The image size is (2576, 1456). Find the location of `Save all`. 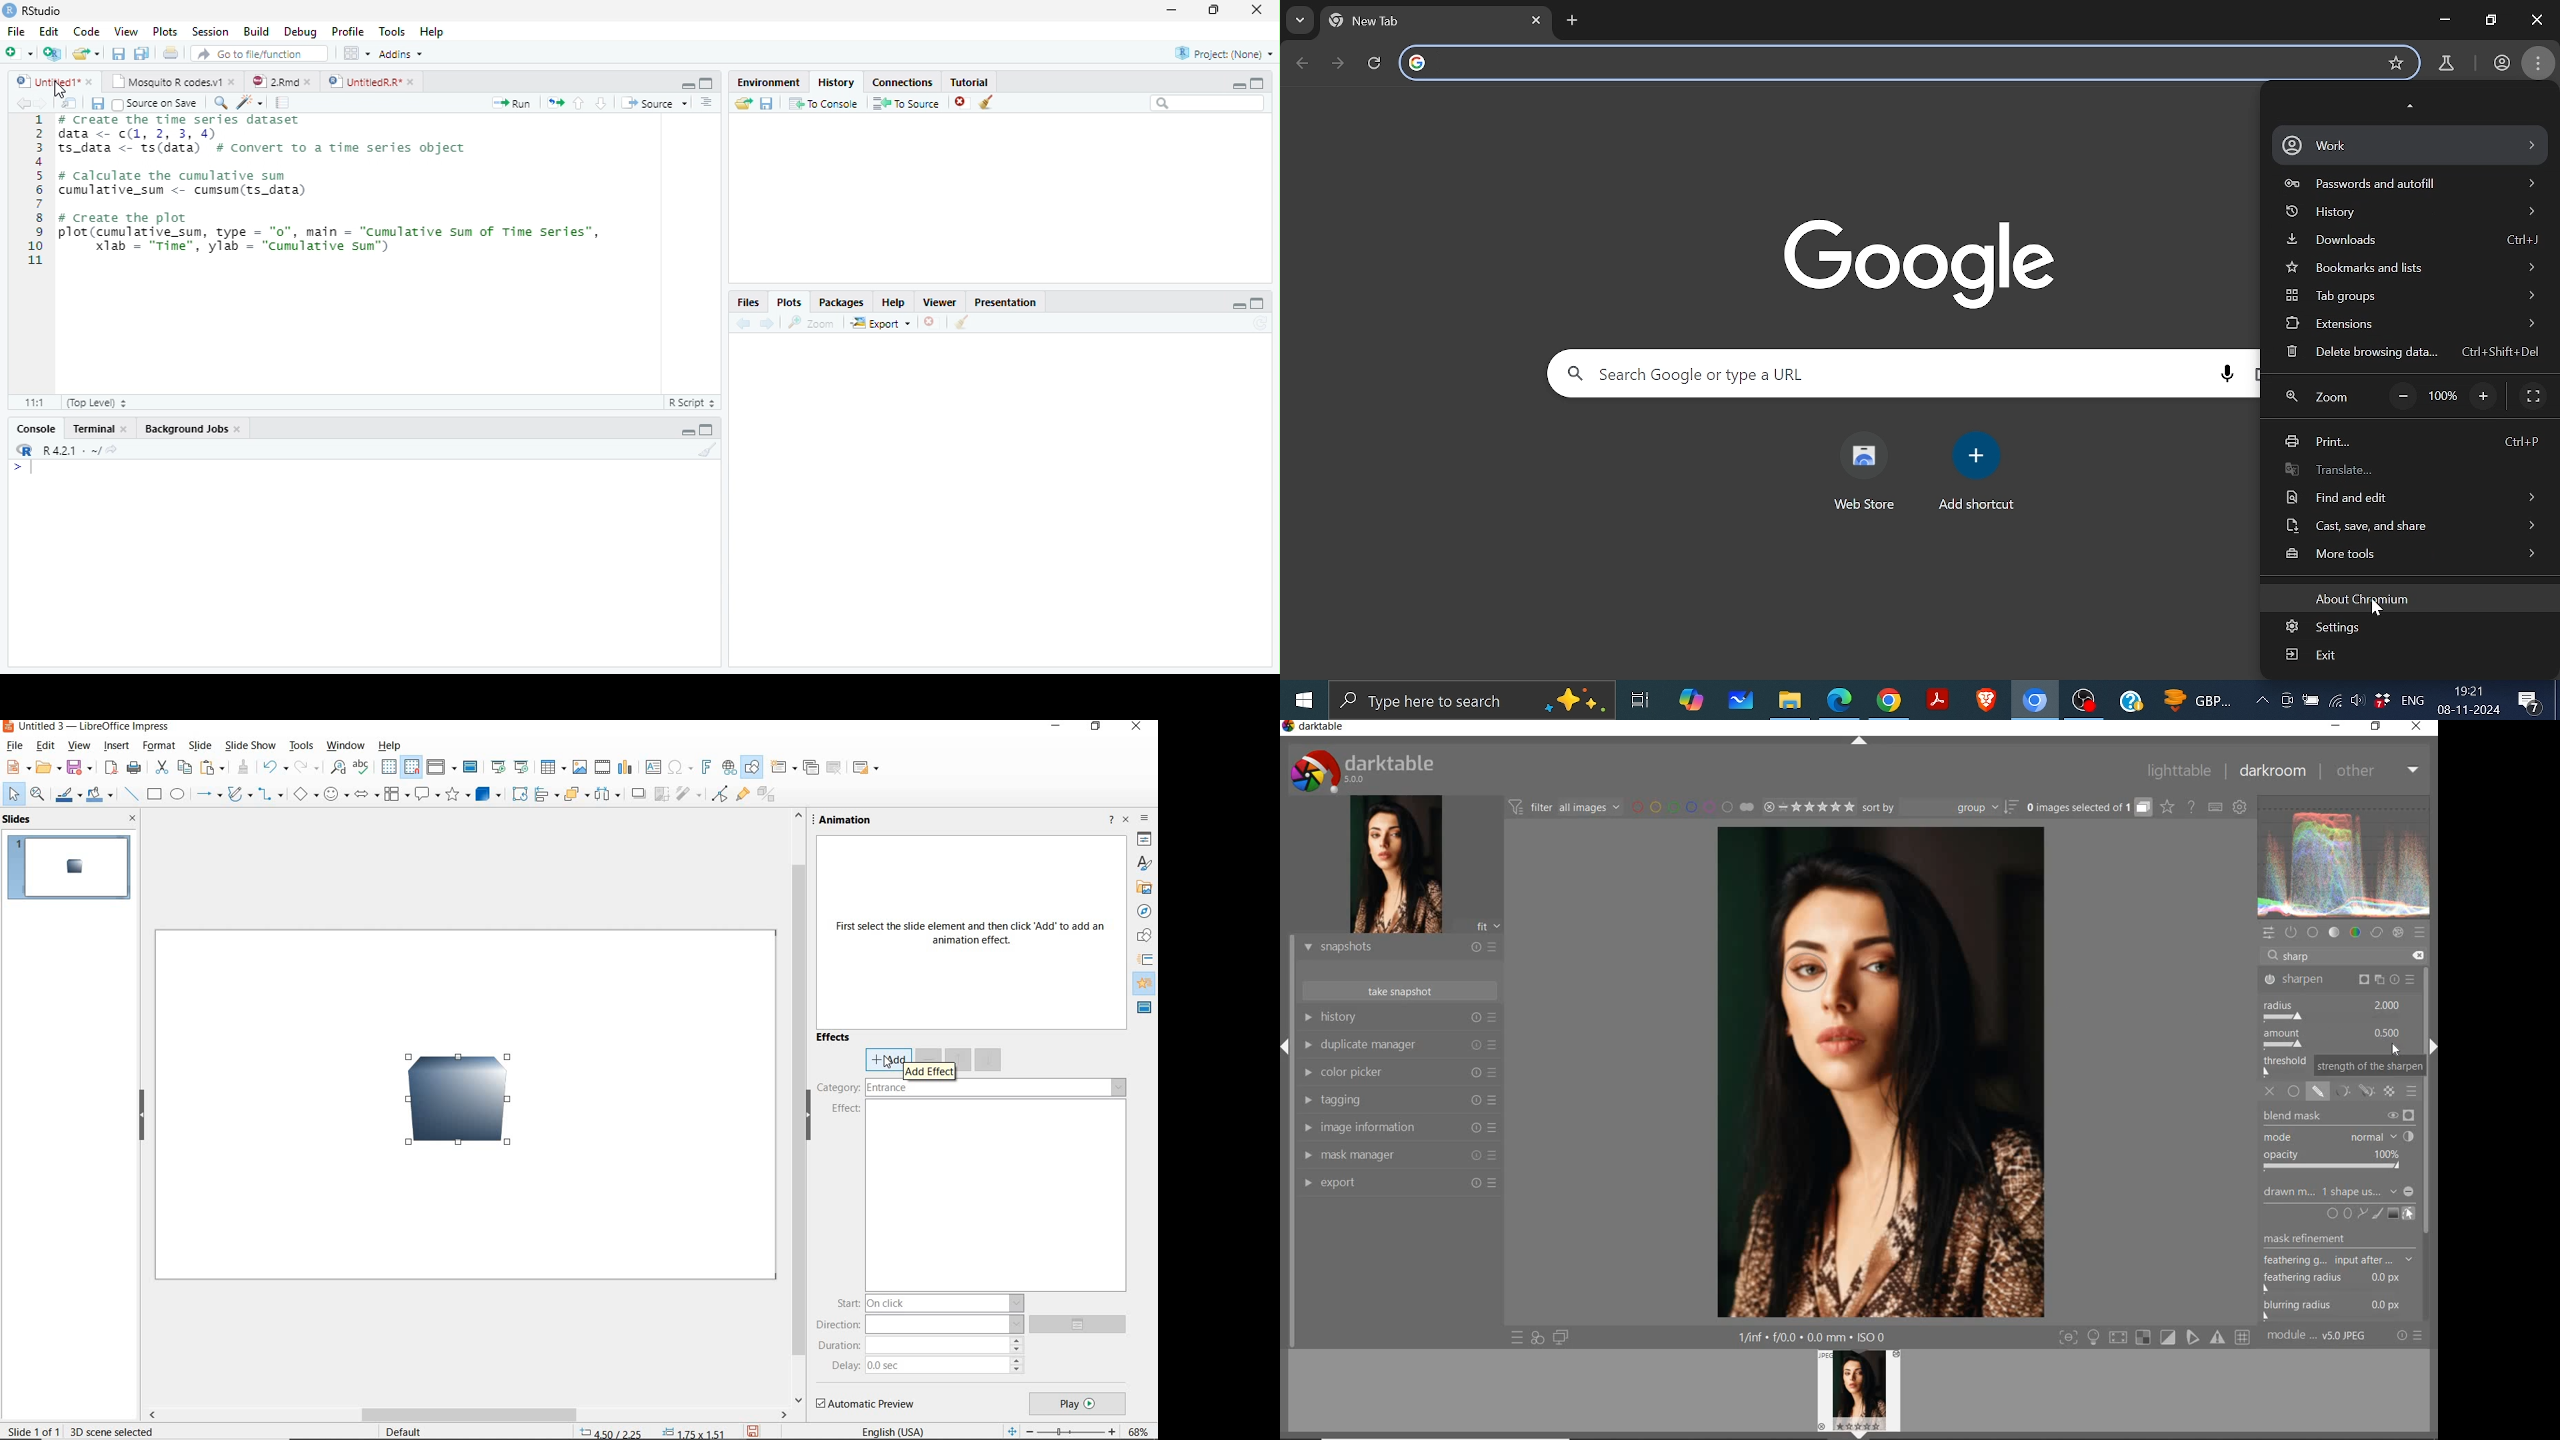

Save all is located at coordinates (141, 54).